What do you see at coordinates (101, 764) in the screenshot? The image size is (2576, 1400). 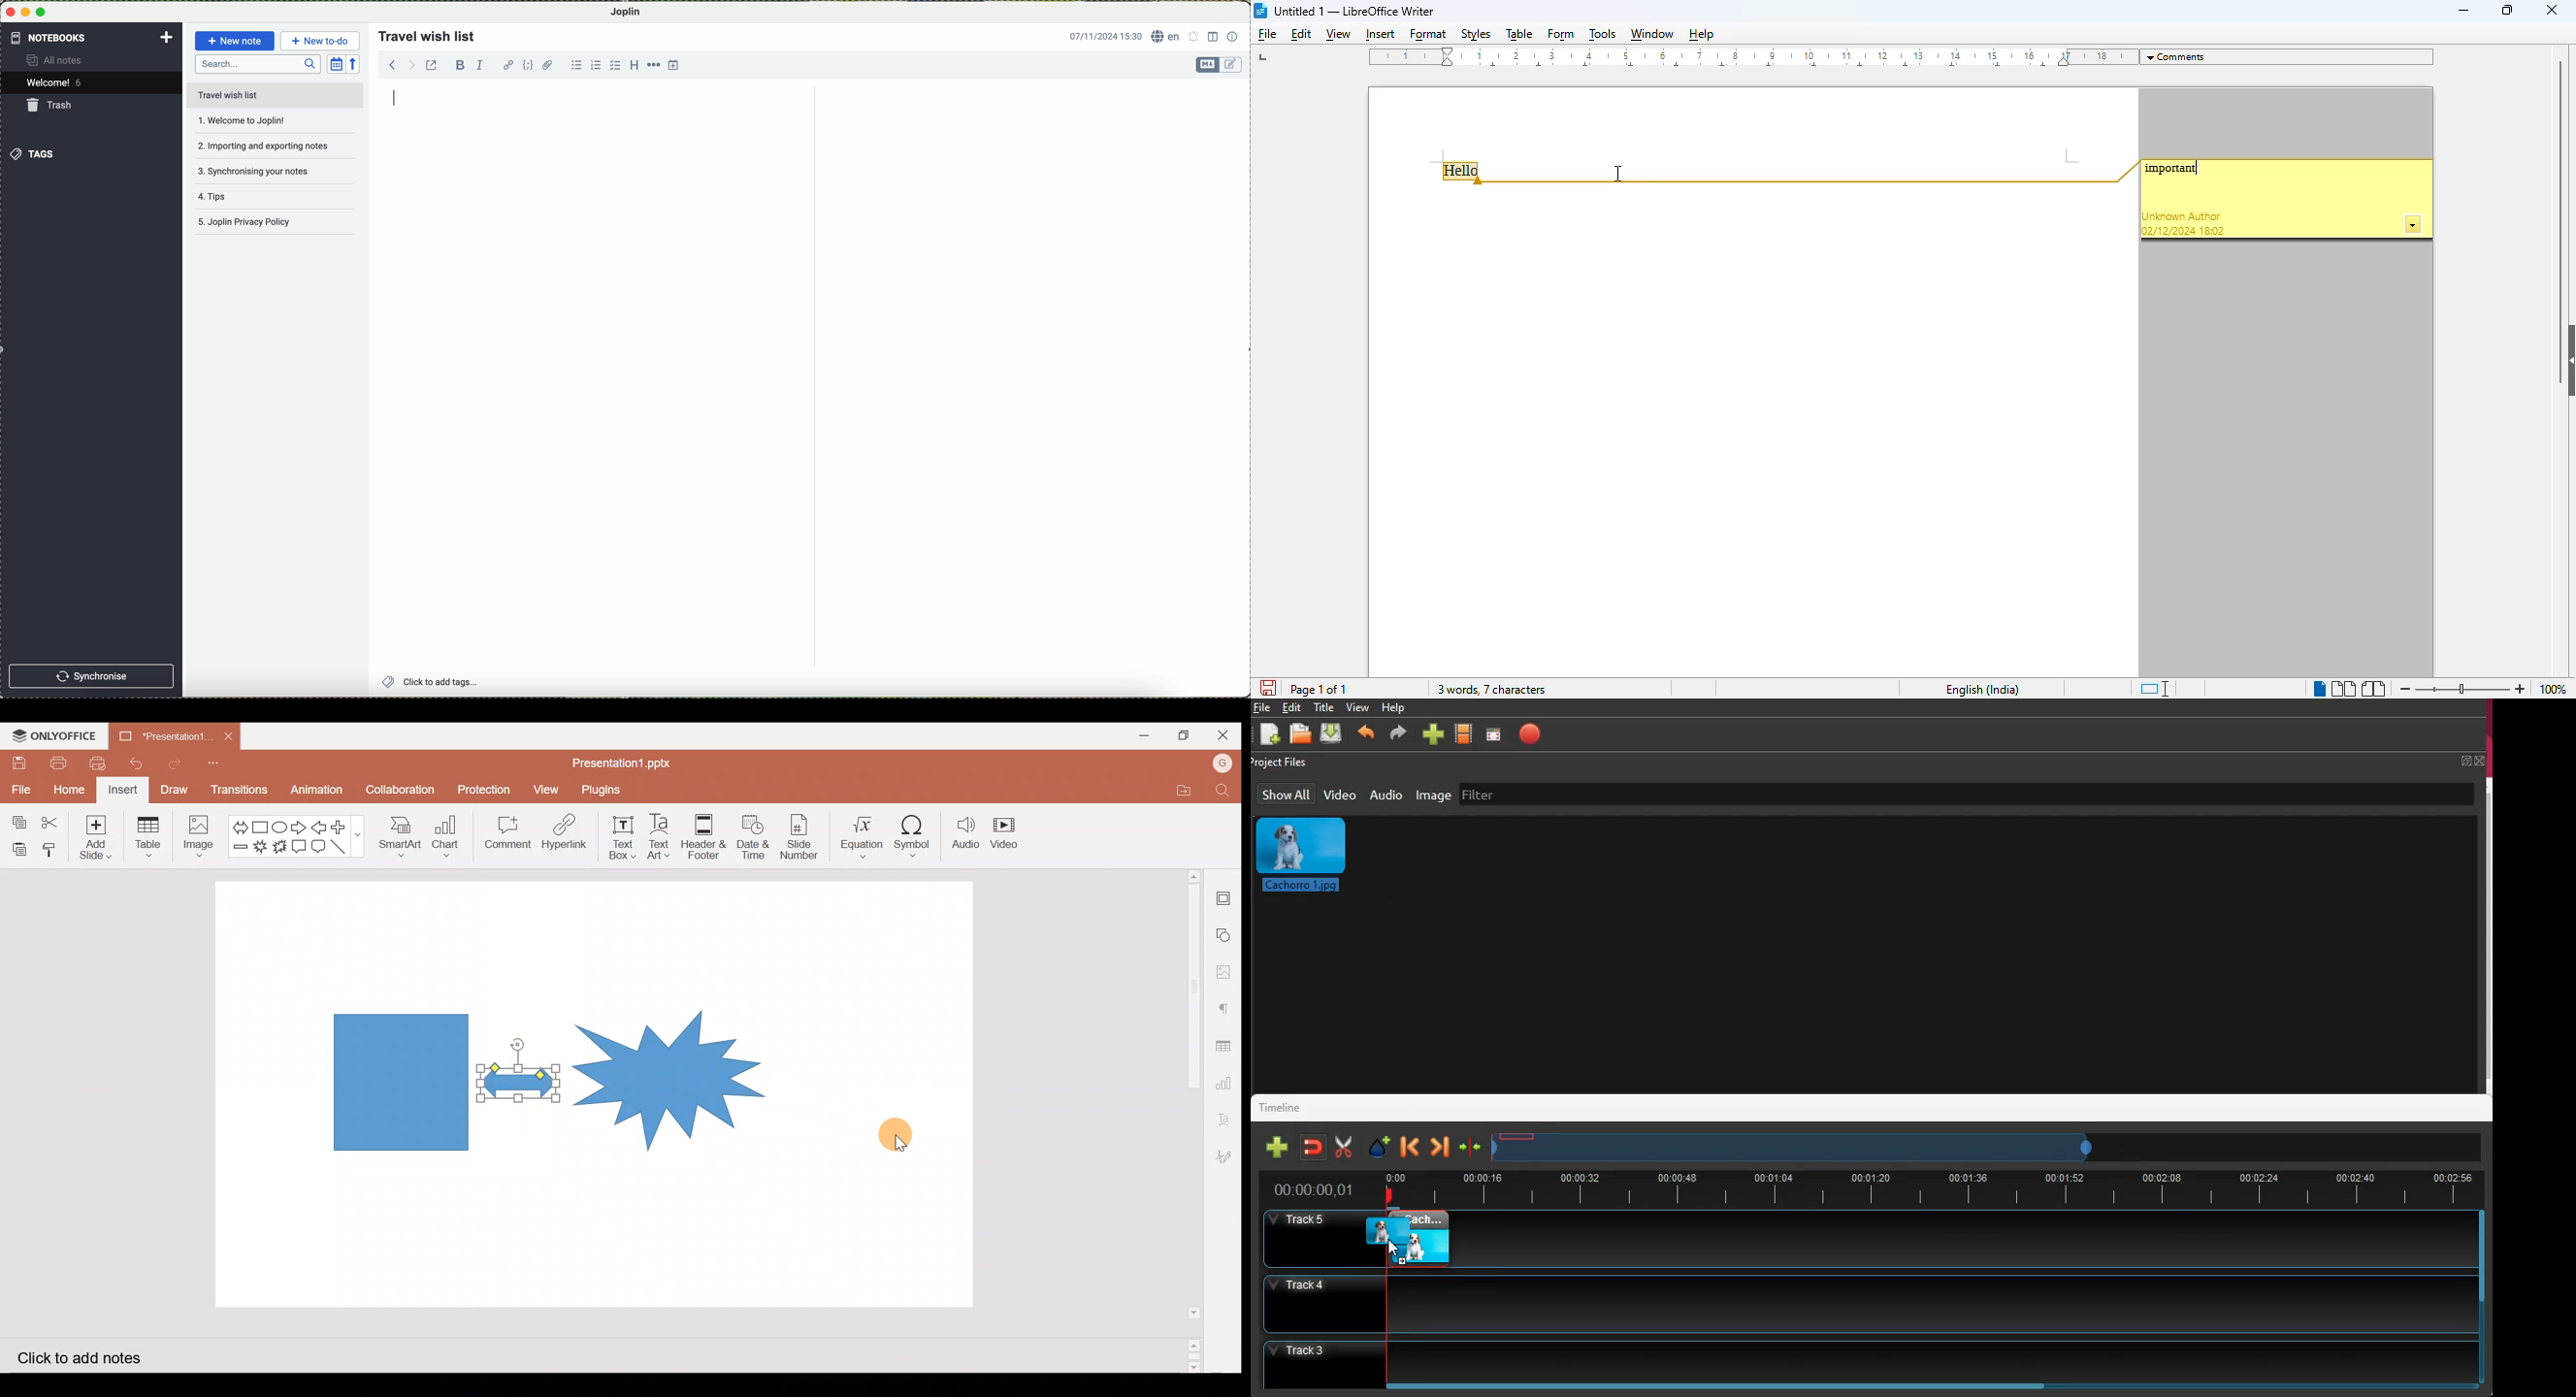 I see `Quick print` at bounding box center [101, 764].